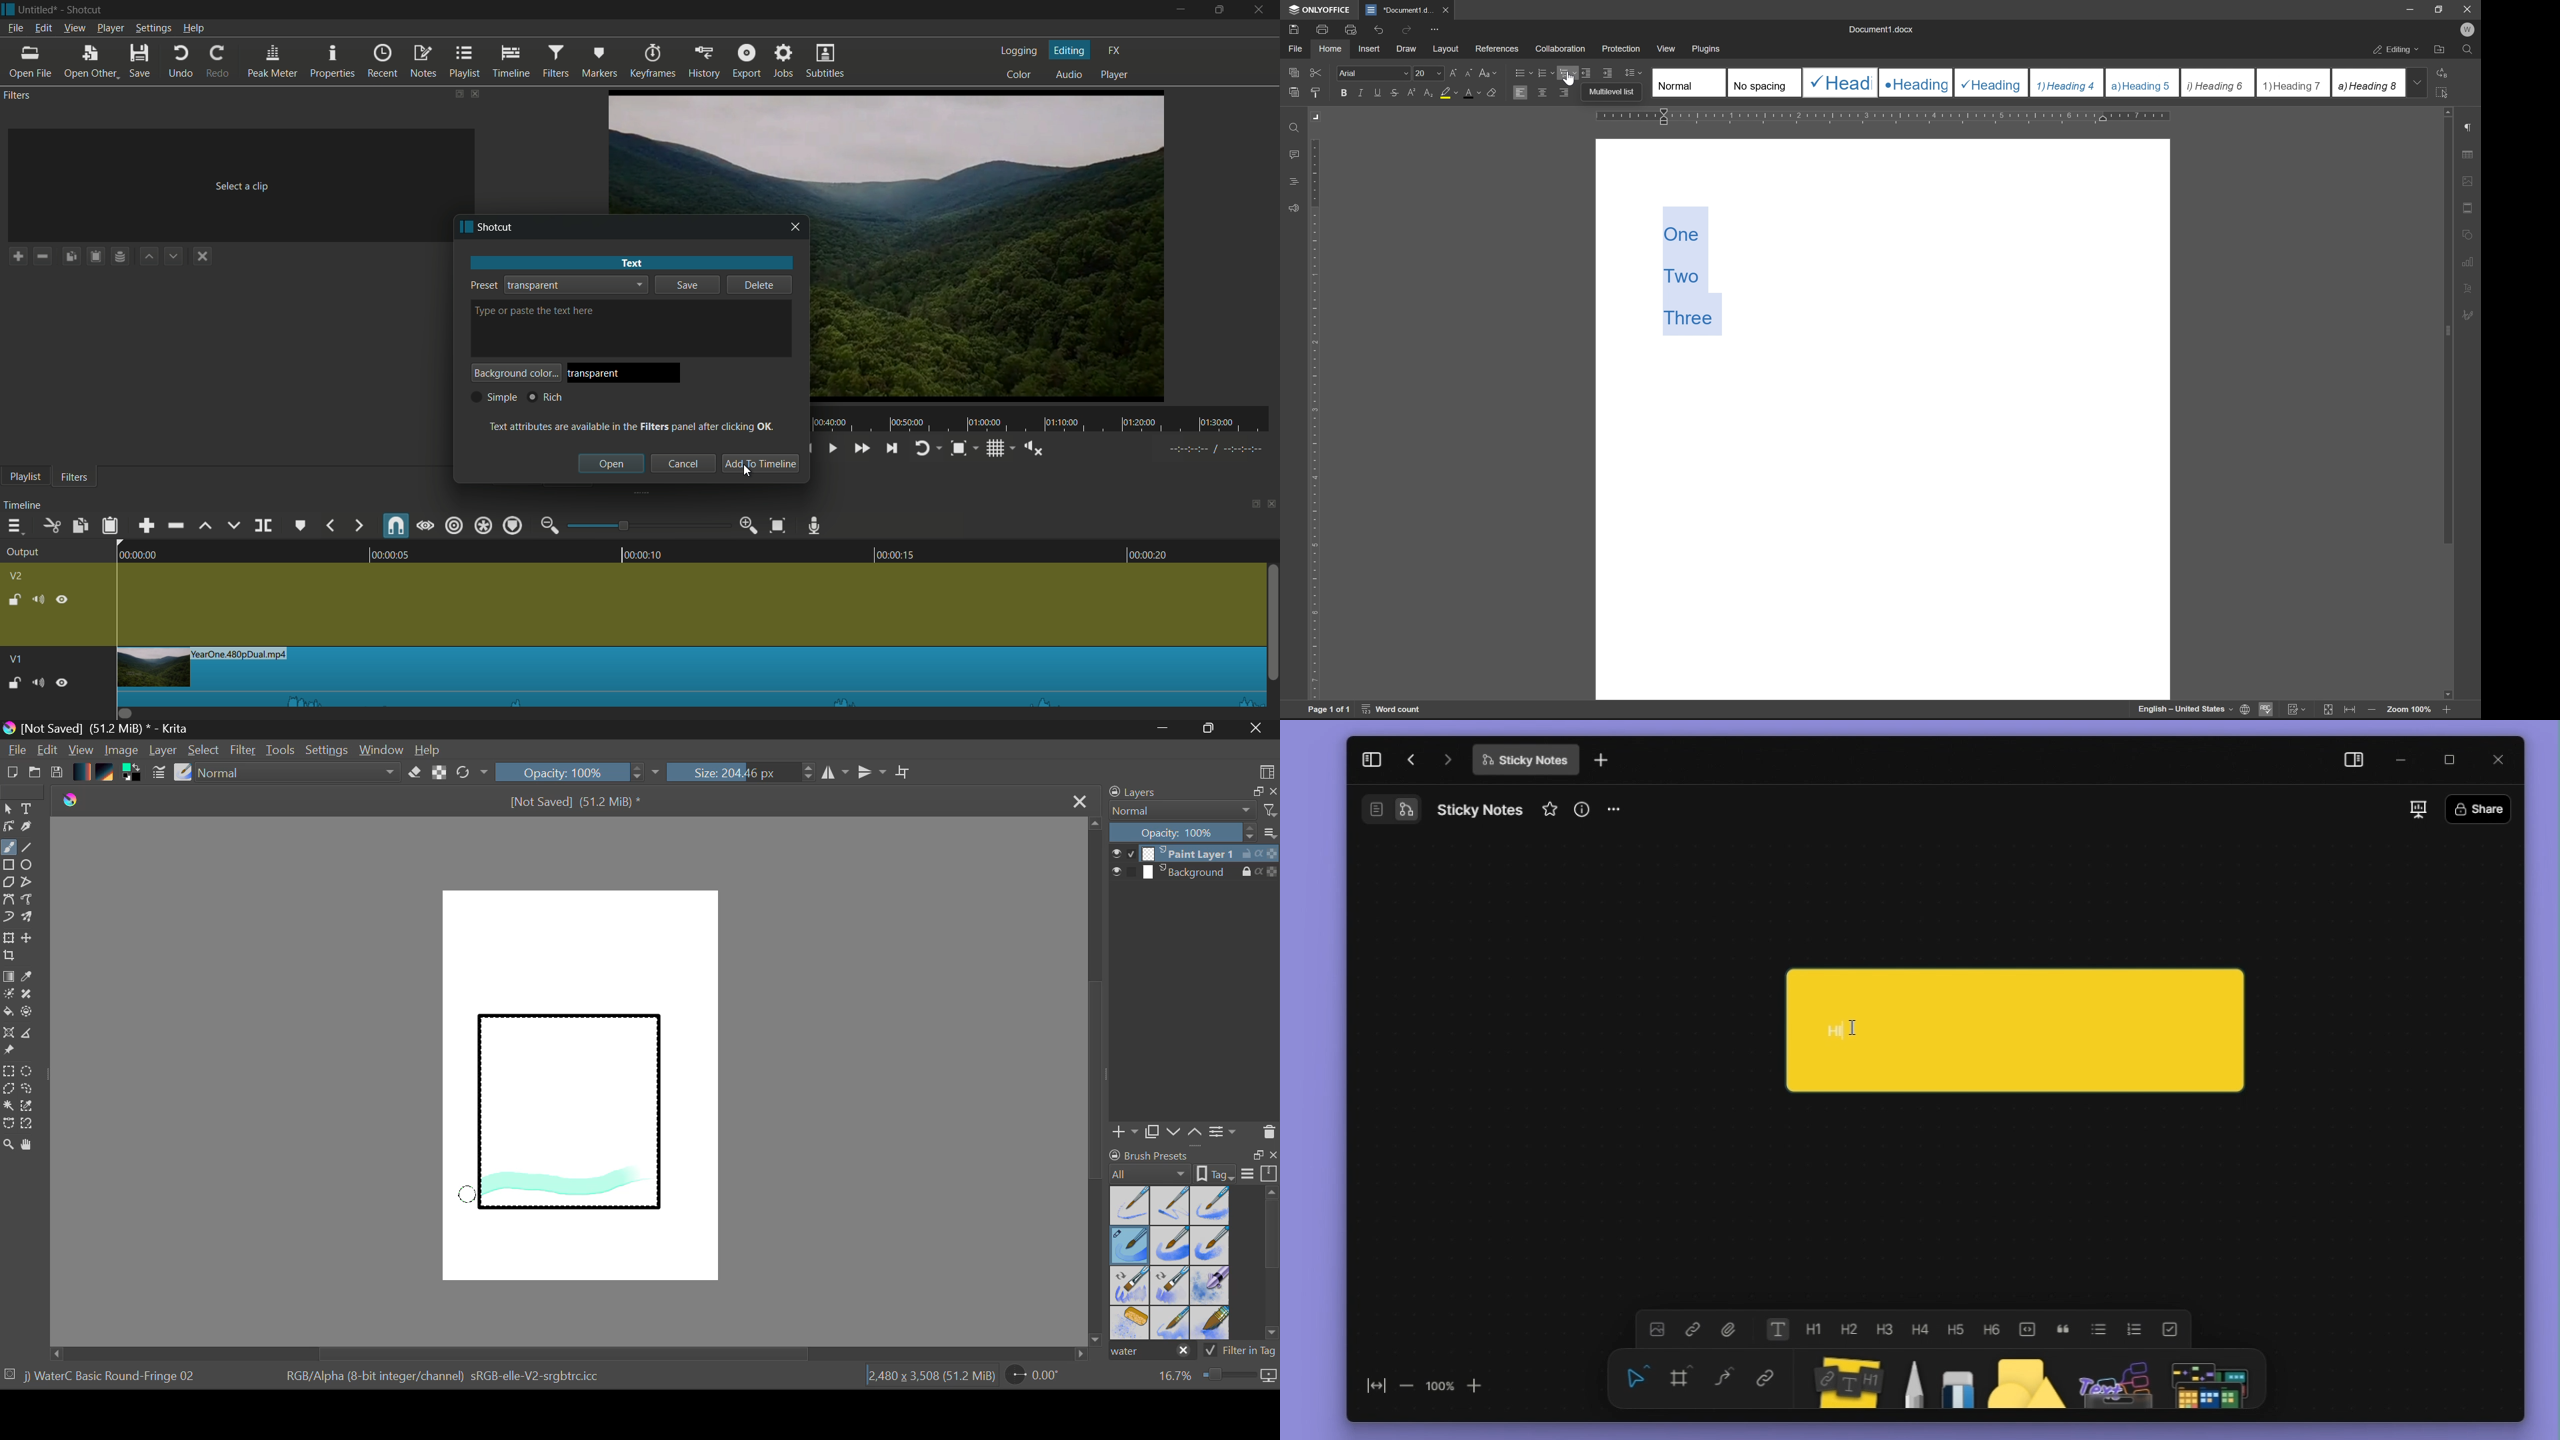 Image resolution: width=2576 pixels, height=1456 pixels. What do you see at coordinates (36, 774) in the screenshot?
I see `Open` at bounding box center [36, 774].